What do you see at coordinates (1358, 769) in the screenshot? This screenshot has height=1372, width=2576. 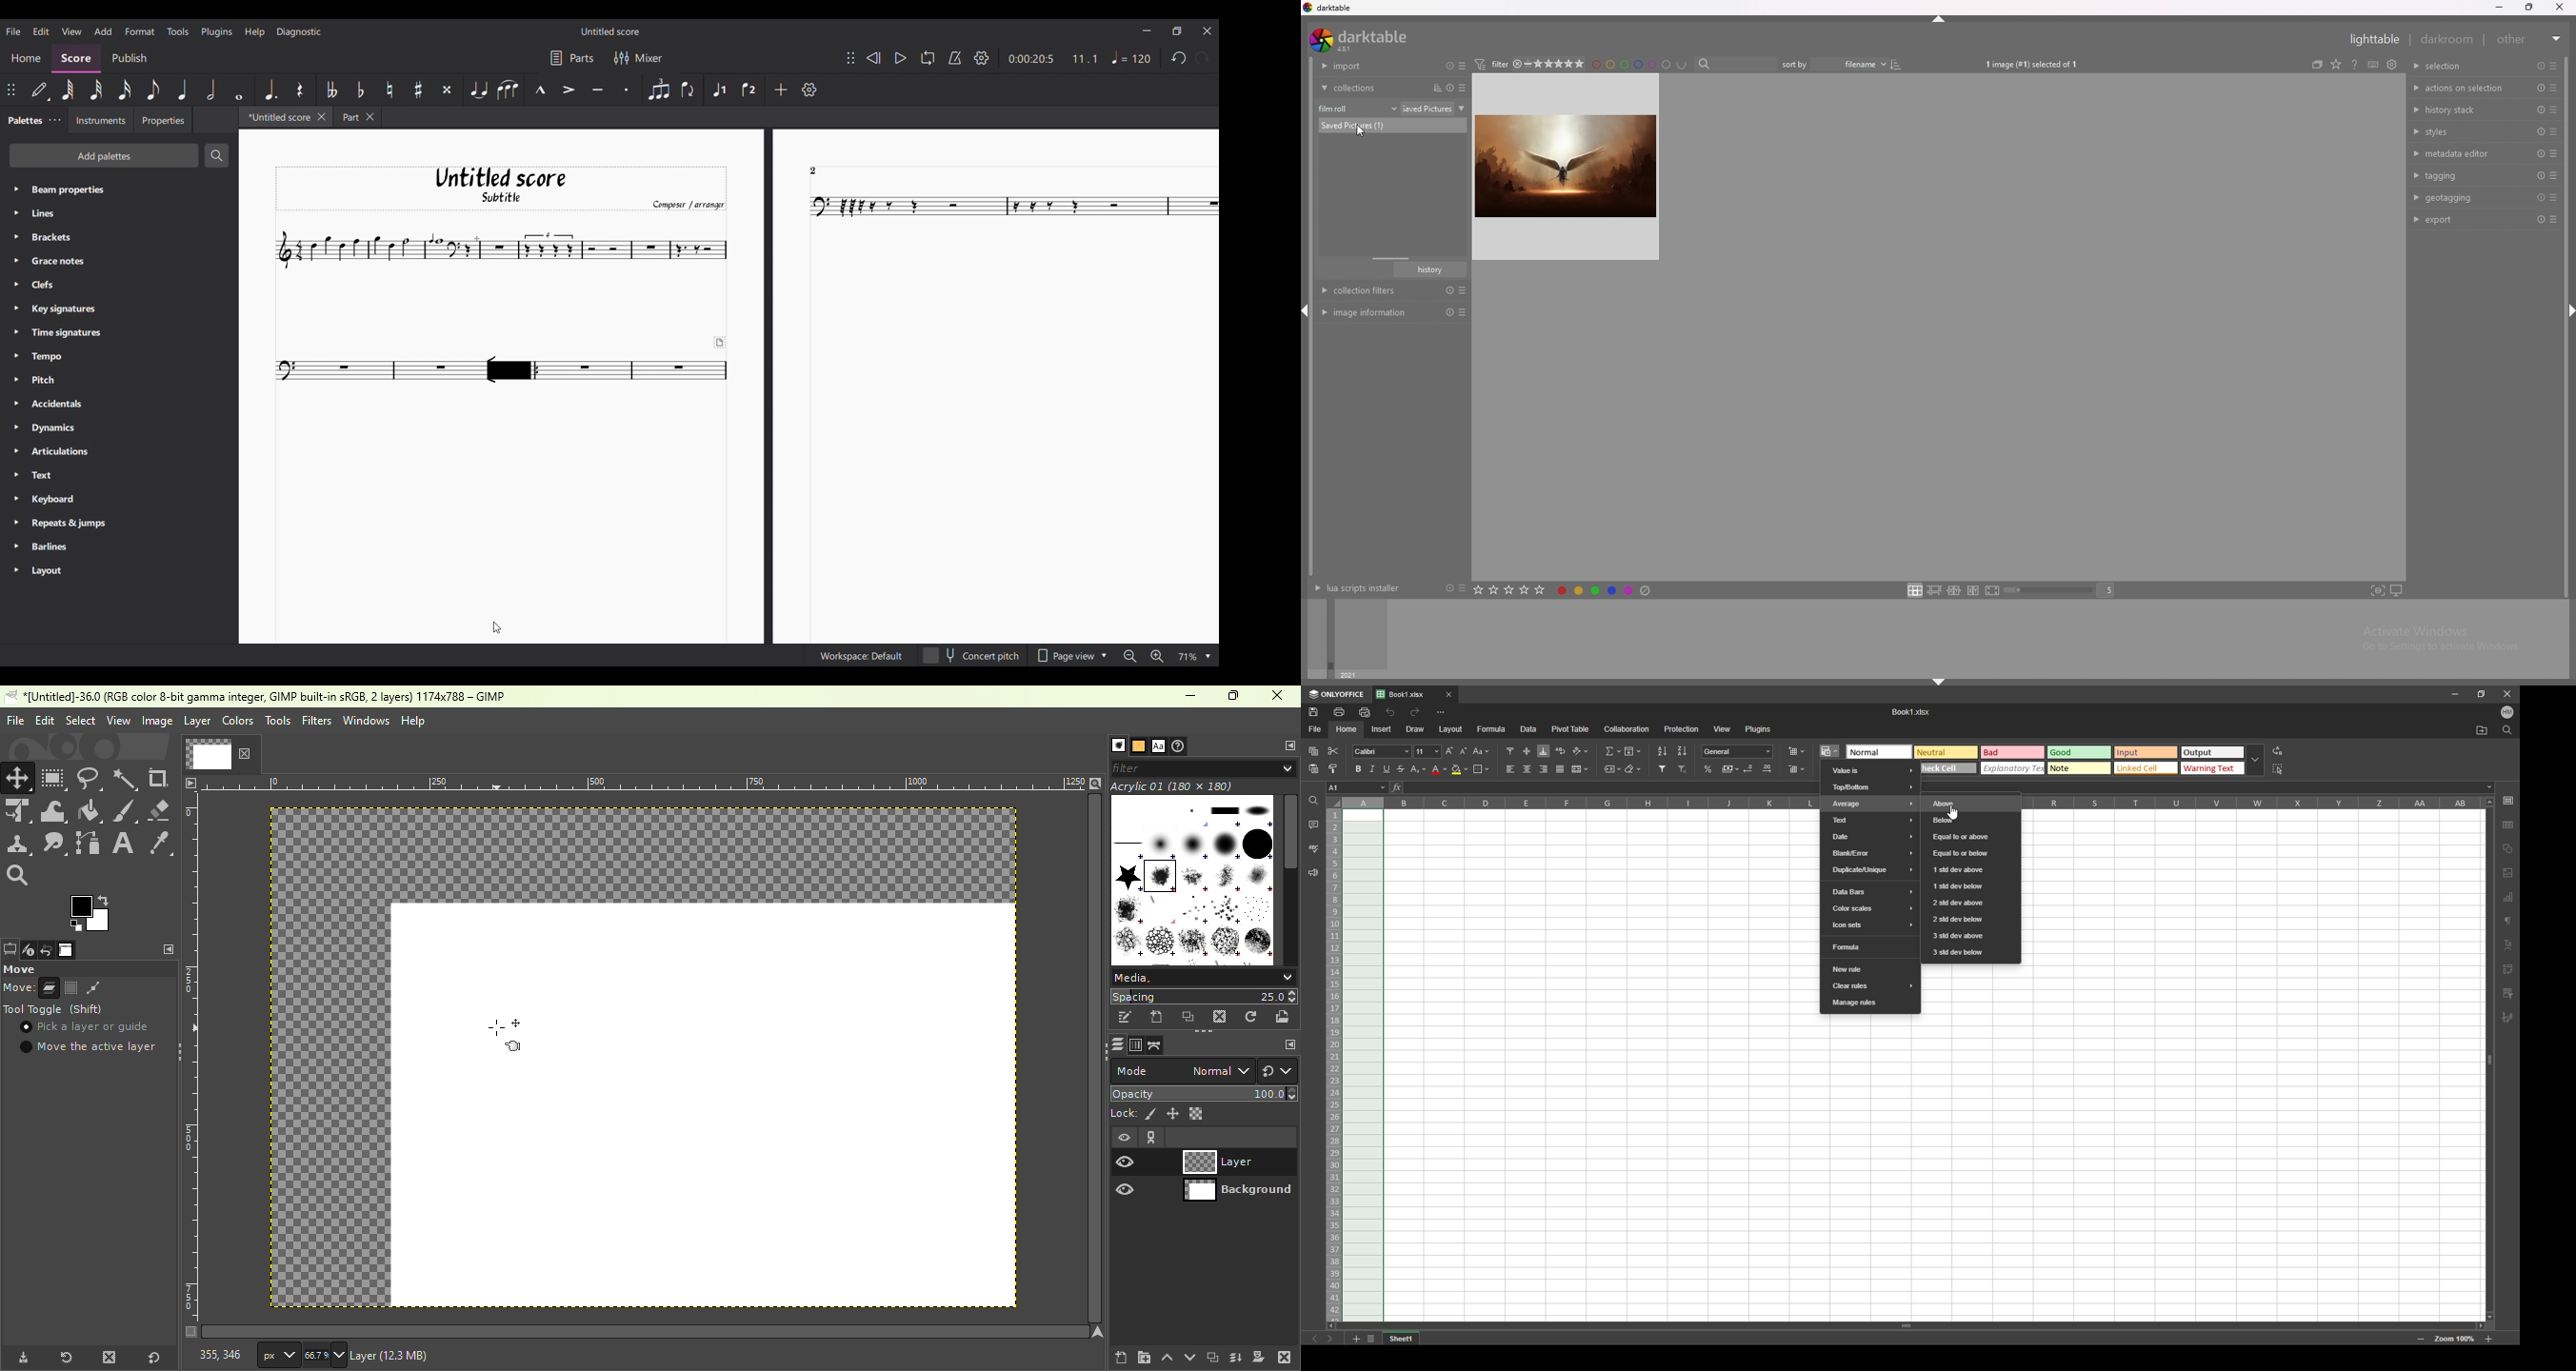 I see `bold` at bounding box center [1358, 769].